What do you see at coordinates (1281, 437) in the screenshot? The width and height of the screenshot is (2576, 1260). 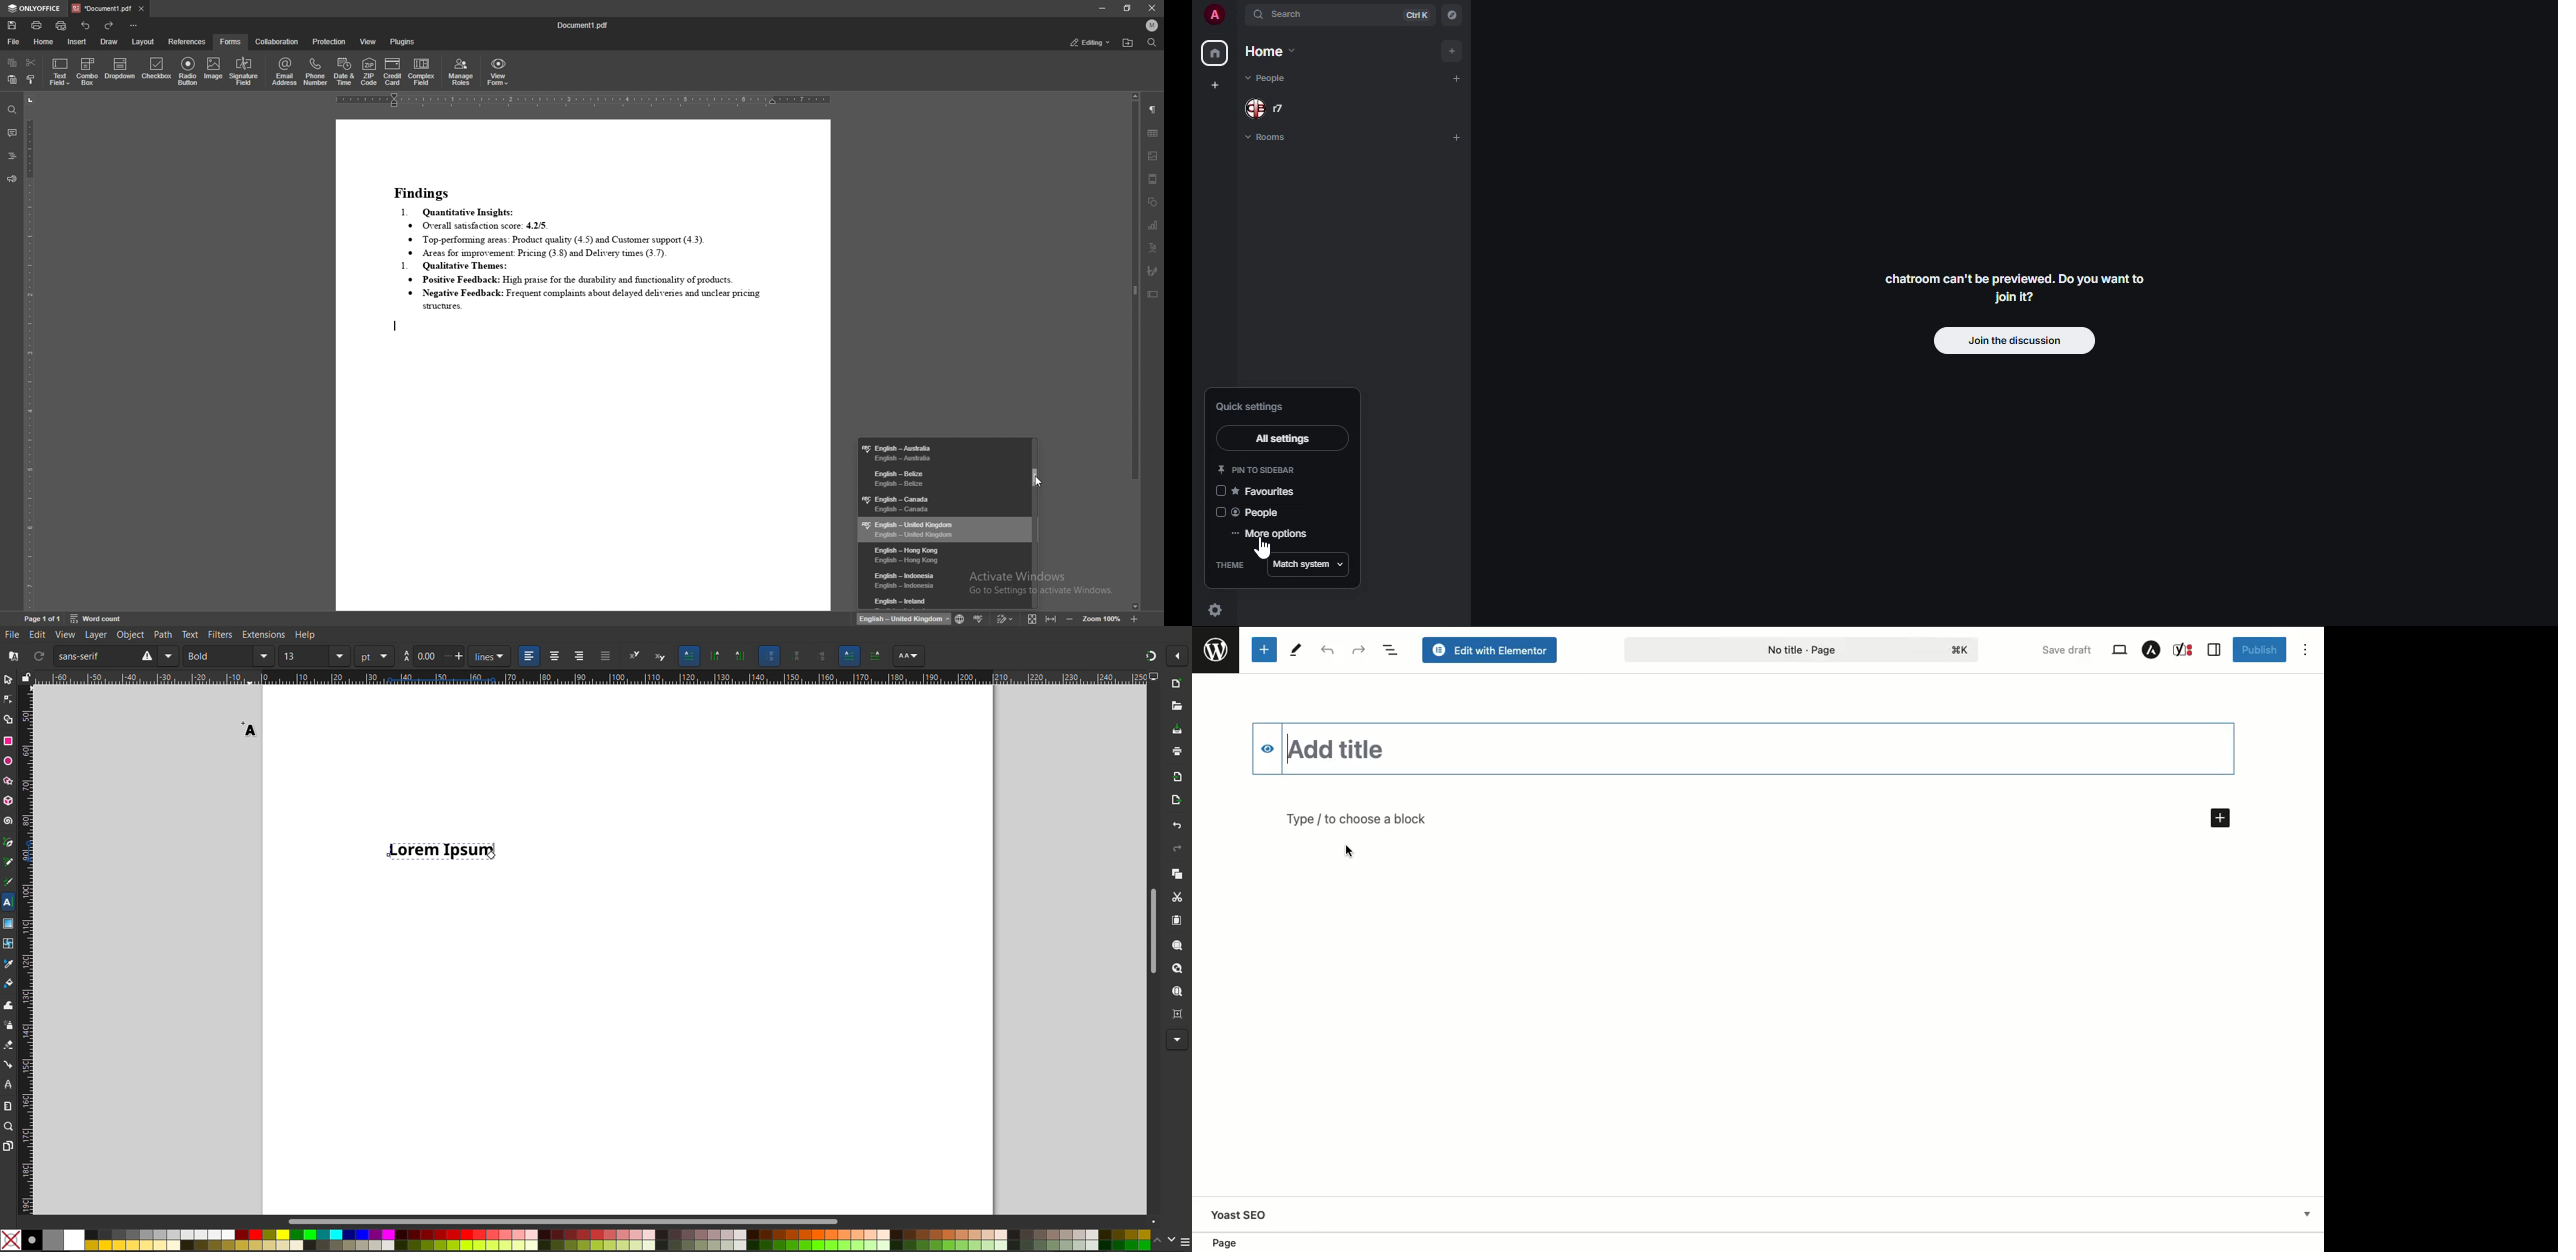 I see `all settings` at bounding box center [1281, 437].